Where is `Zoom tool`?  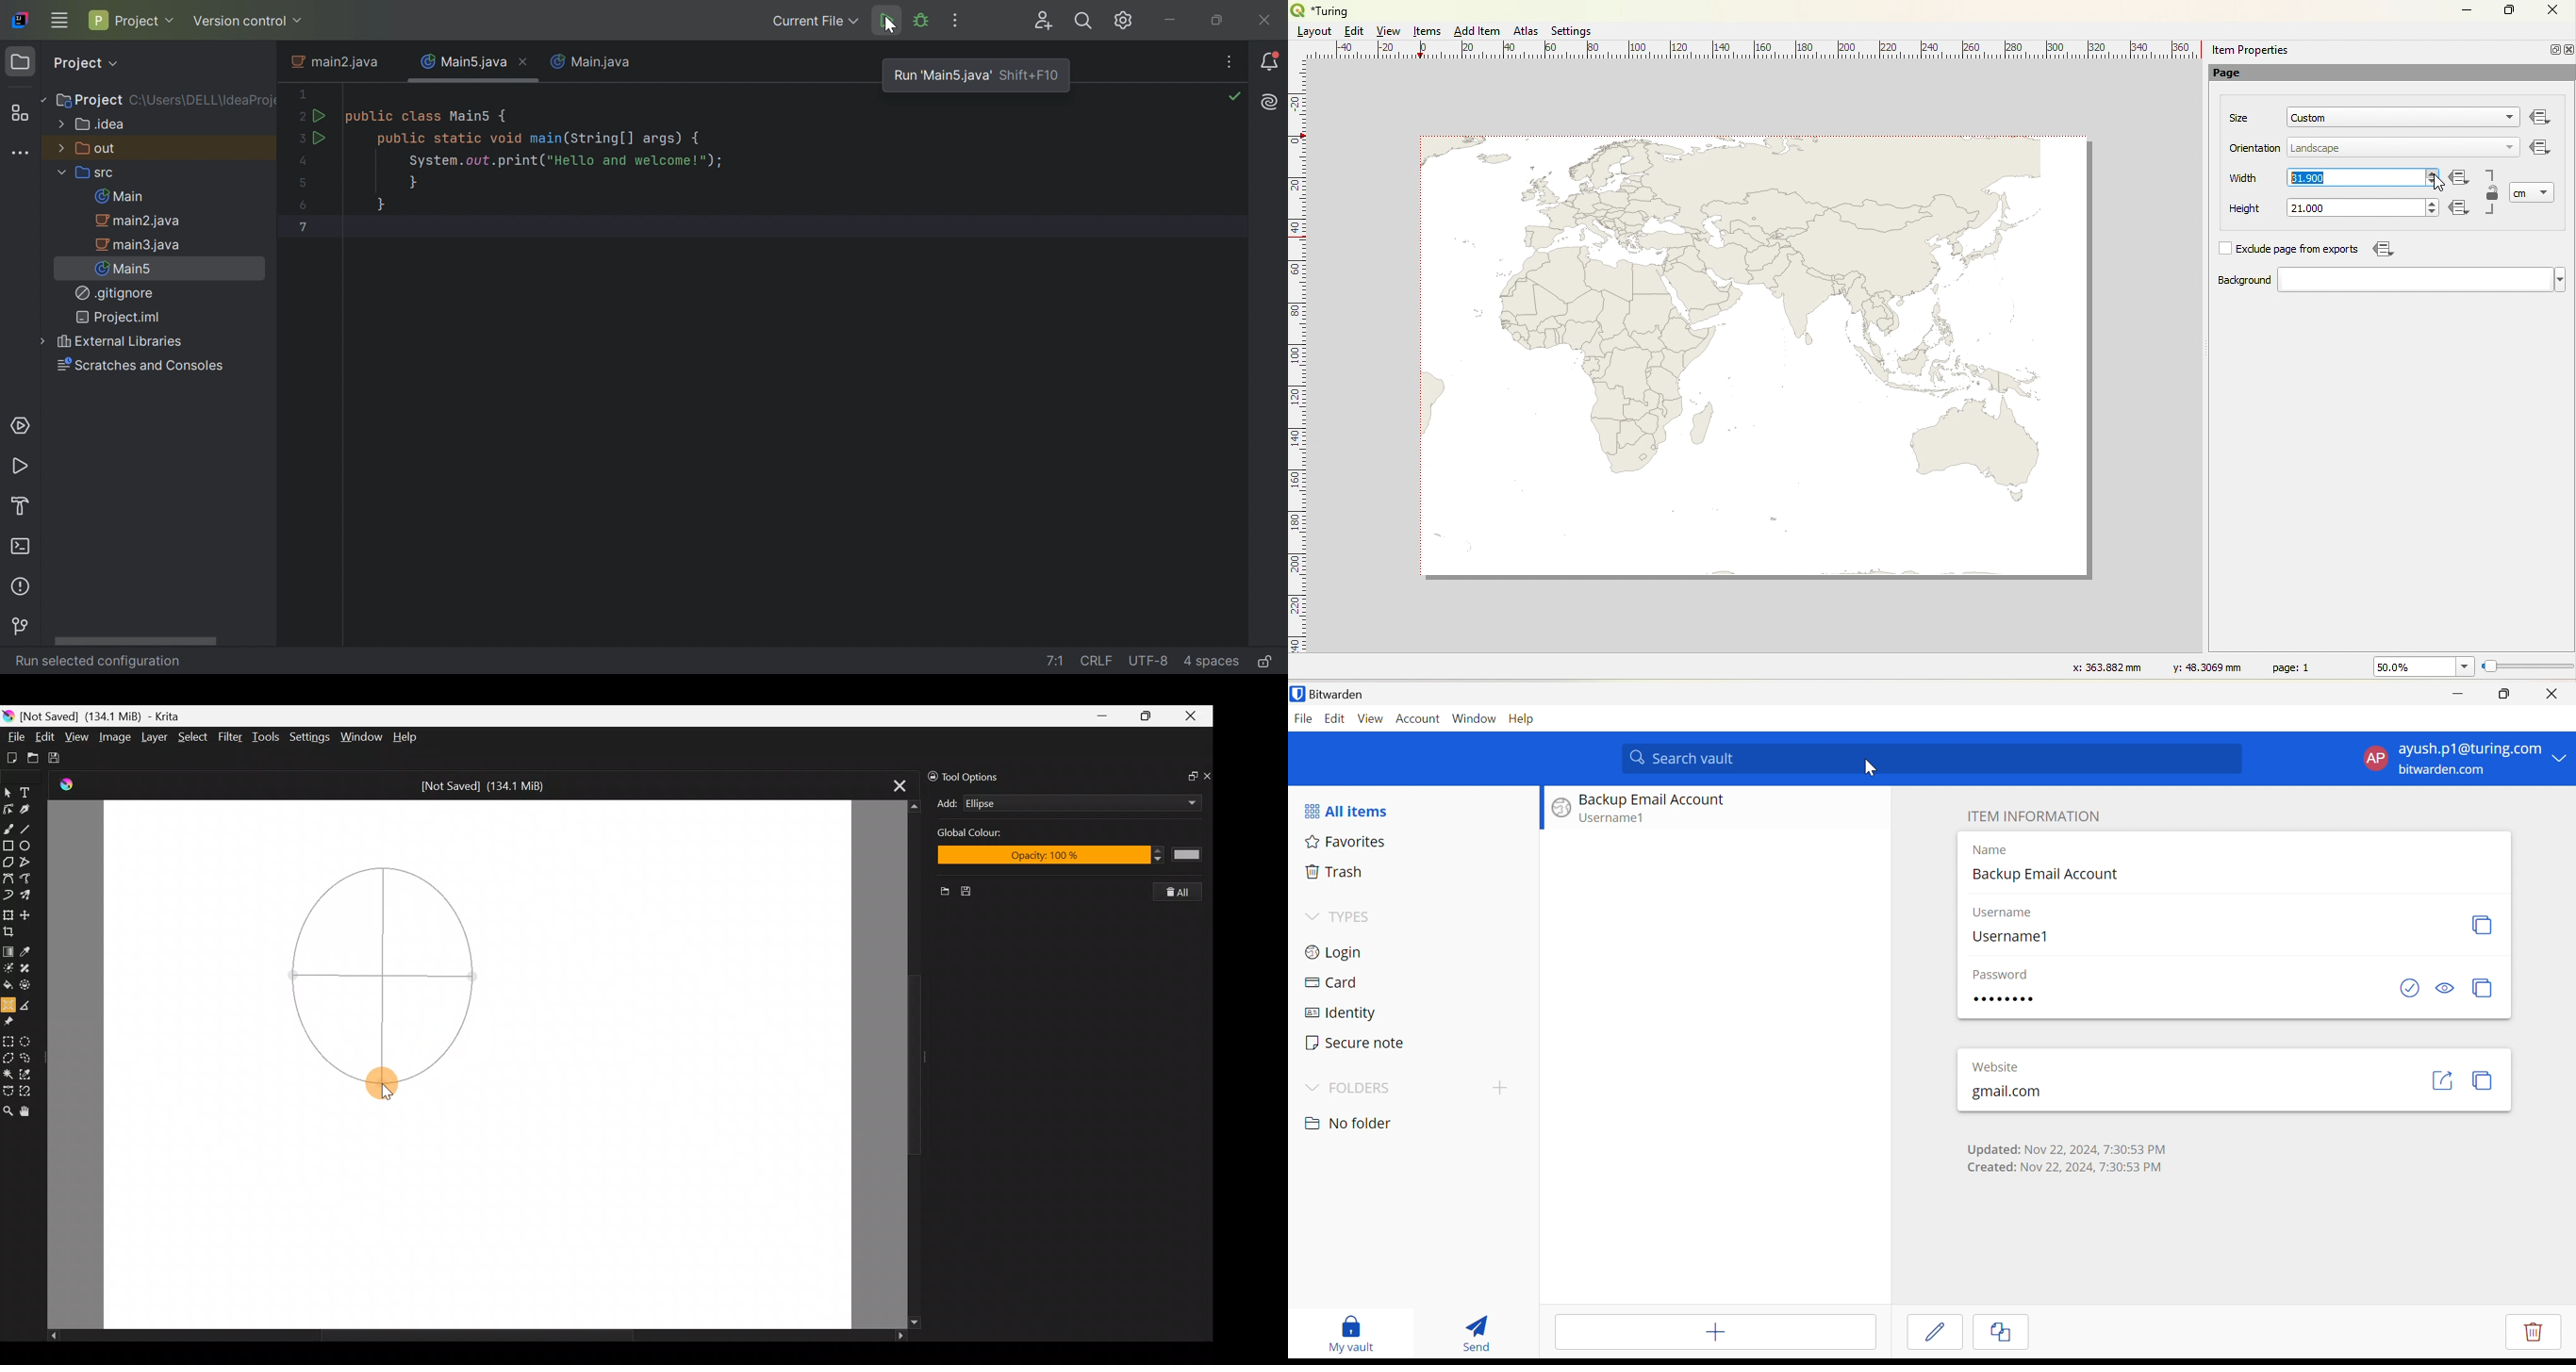 Zoom tool is located at coordinates (8, 1110).